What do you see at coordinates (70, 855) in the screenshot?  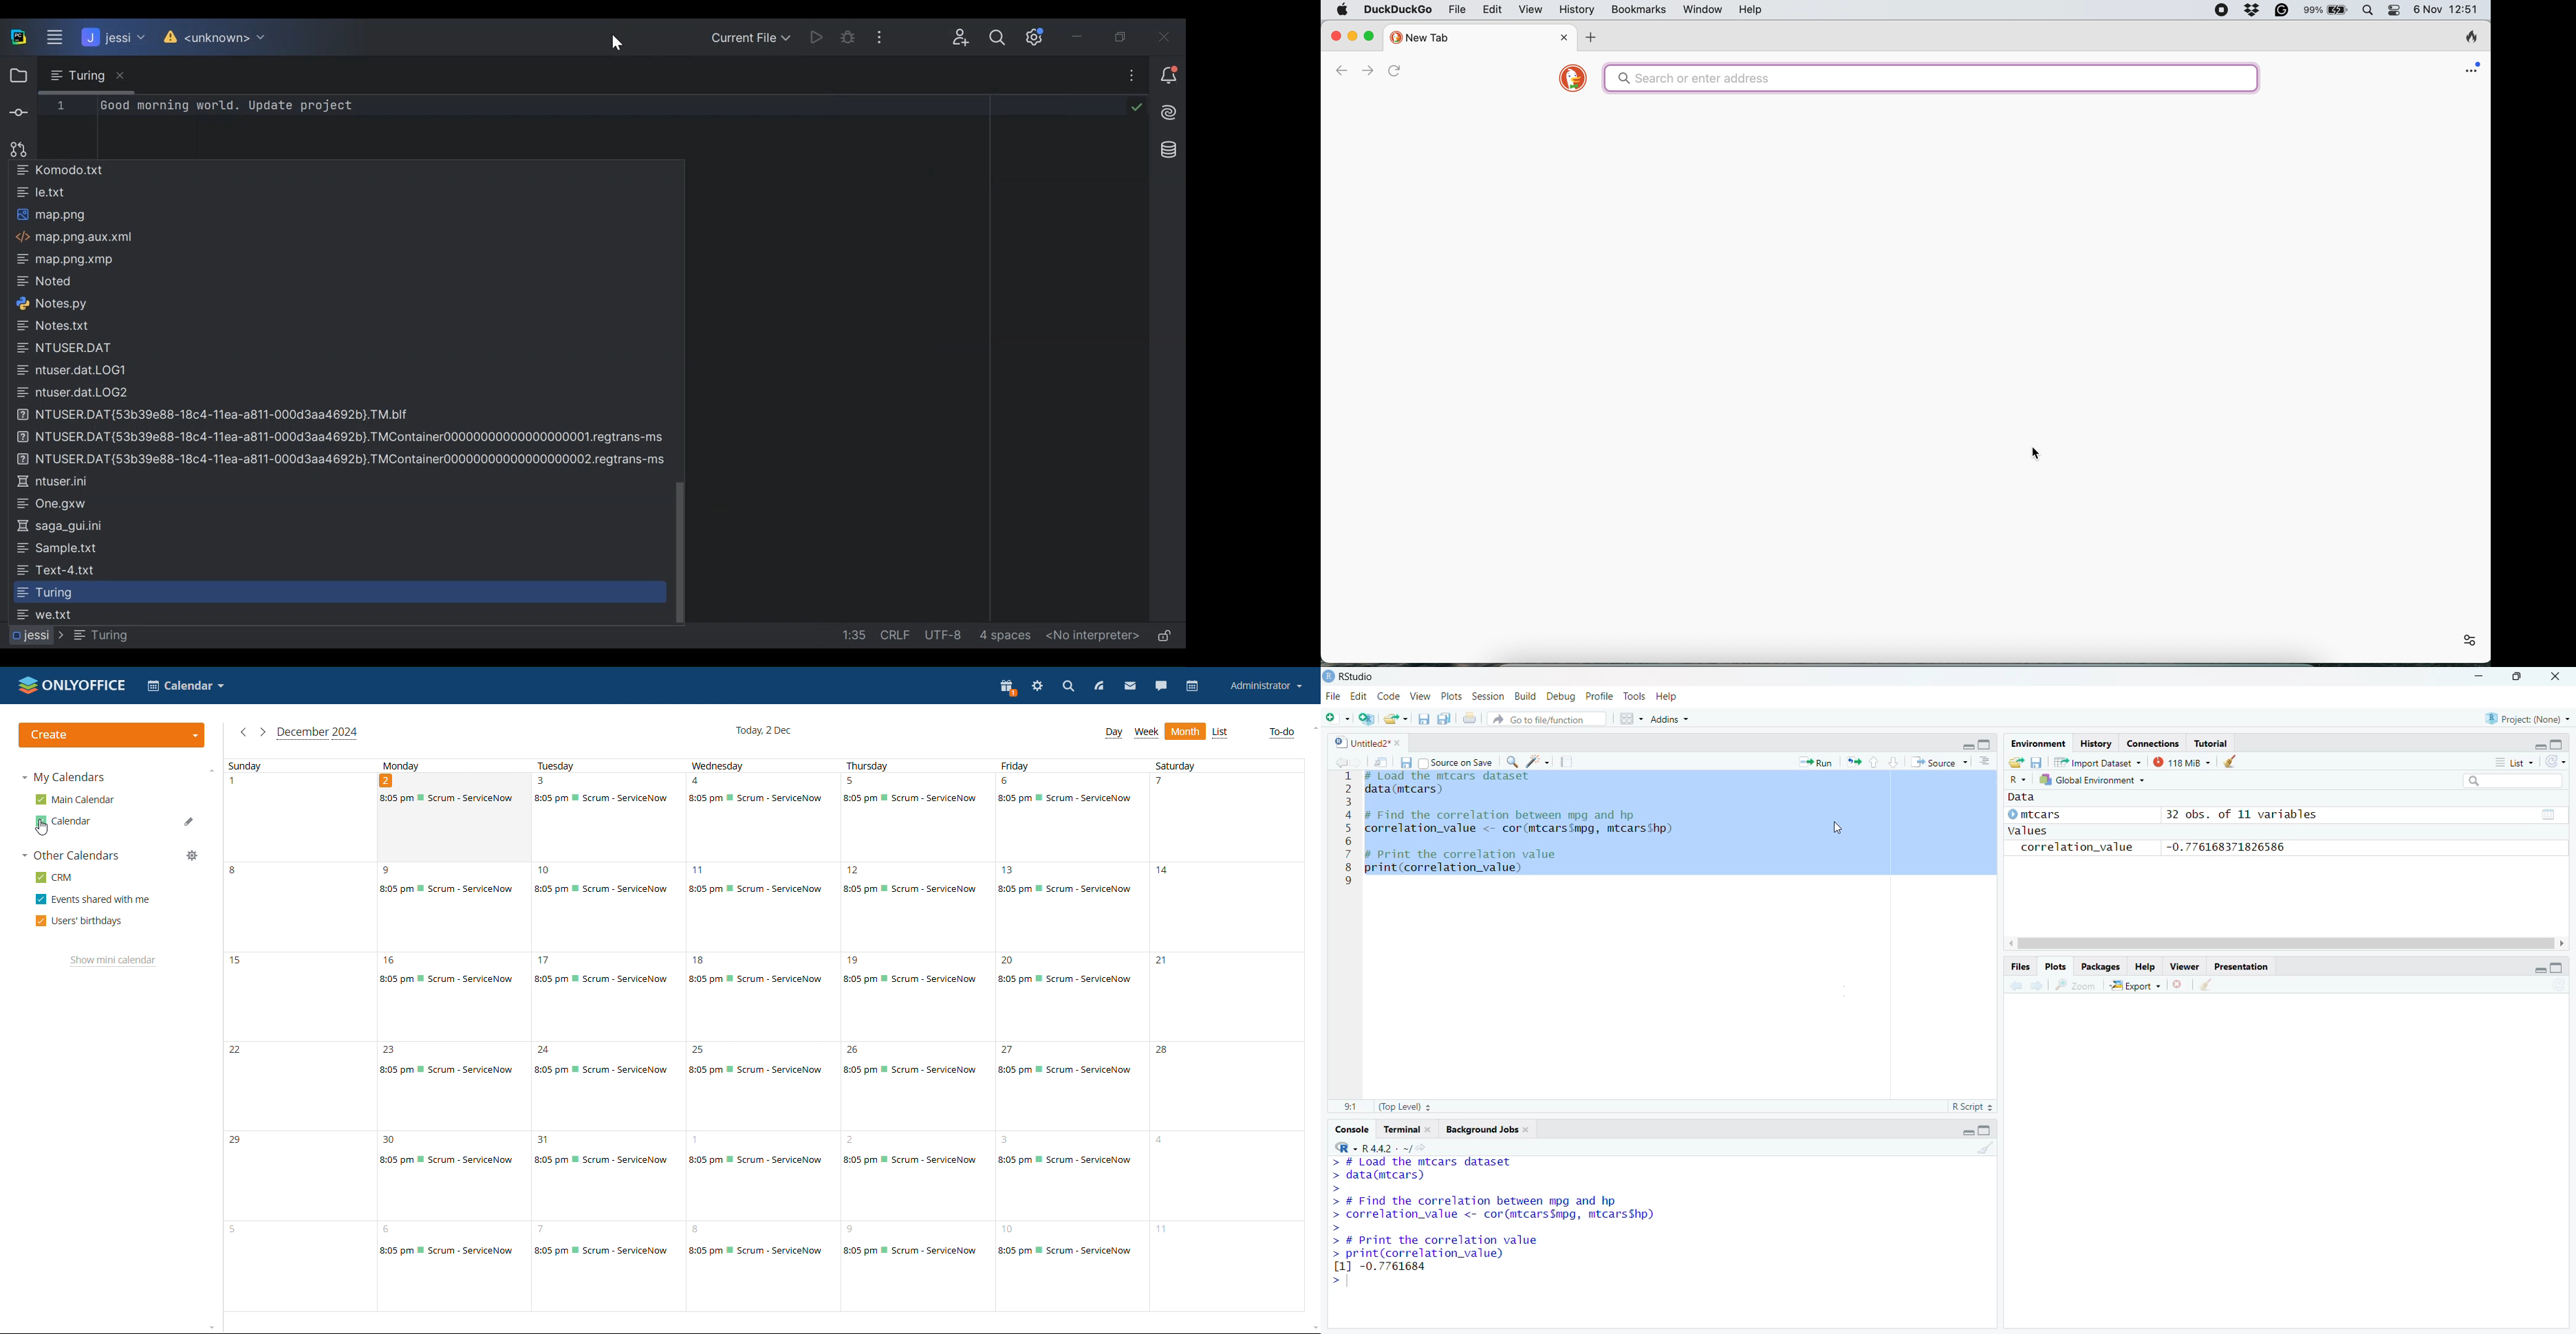 I see `other calendars` at bounding box center [70, 855].